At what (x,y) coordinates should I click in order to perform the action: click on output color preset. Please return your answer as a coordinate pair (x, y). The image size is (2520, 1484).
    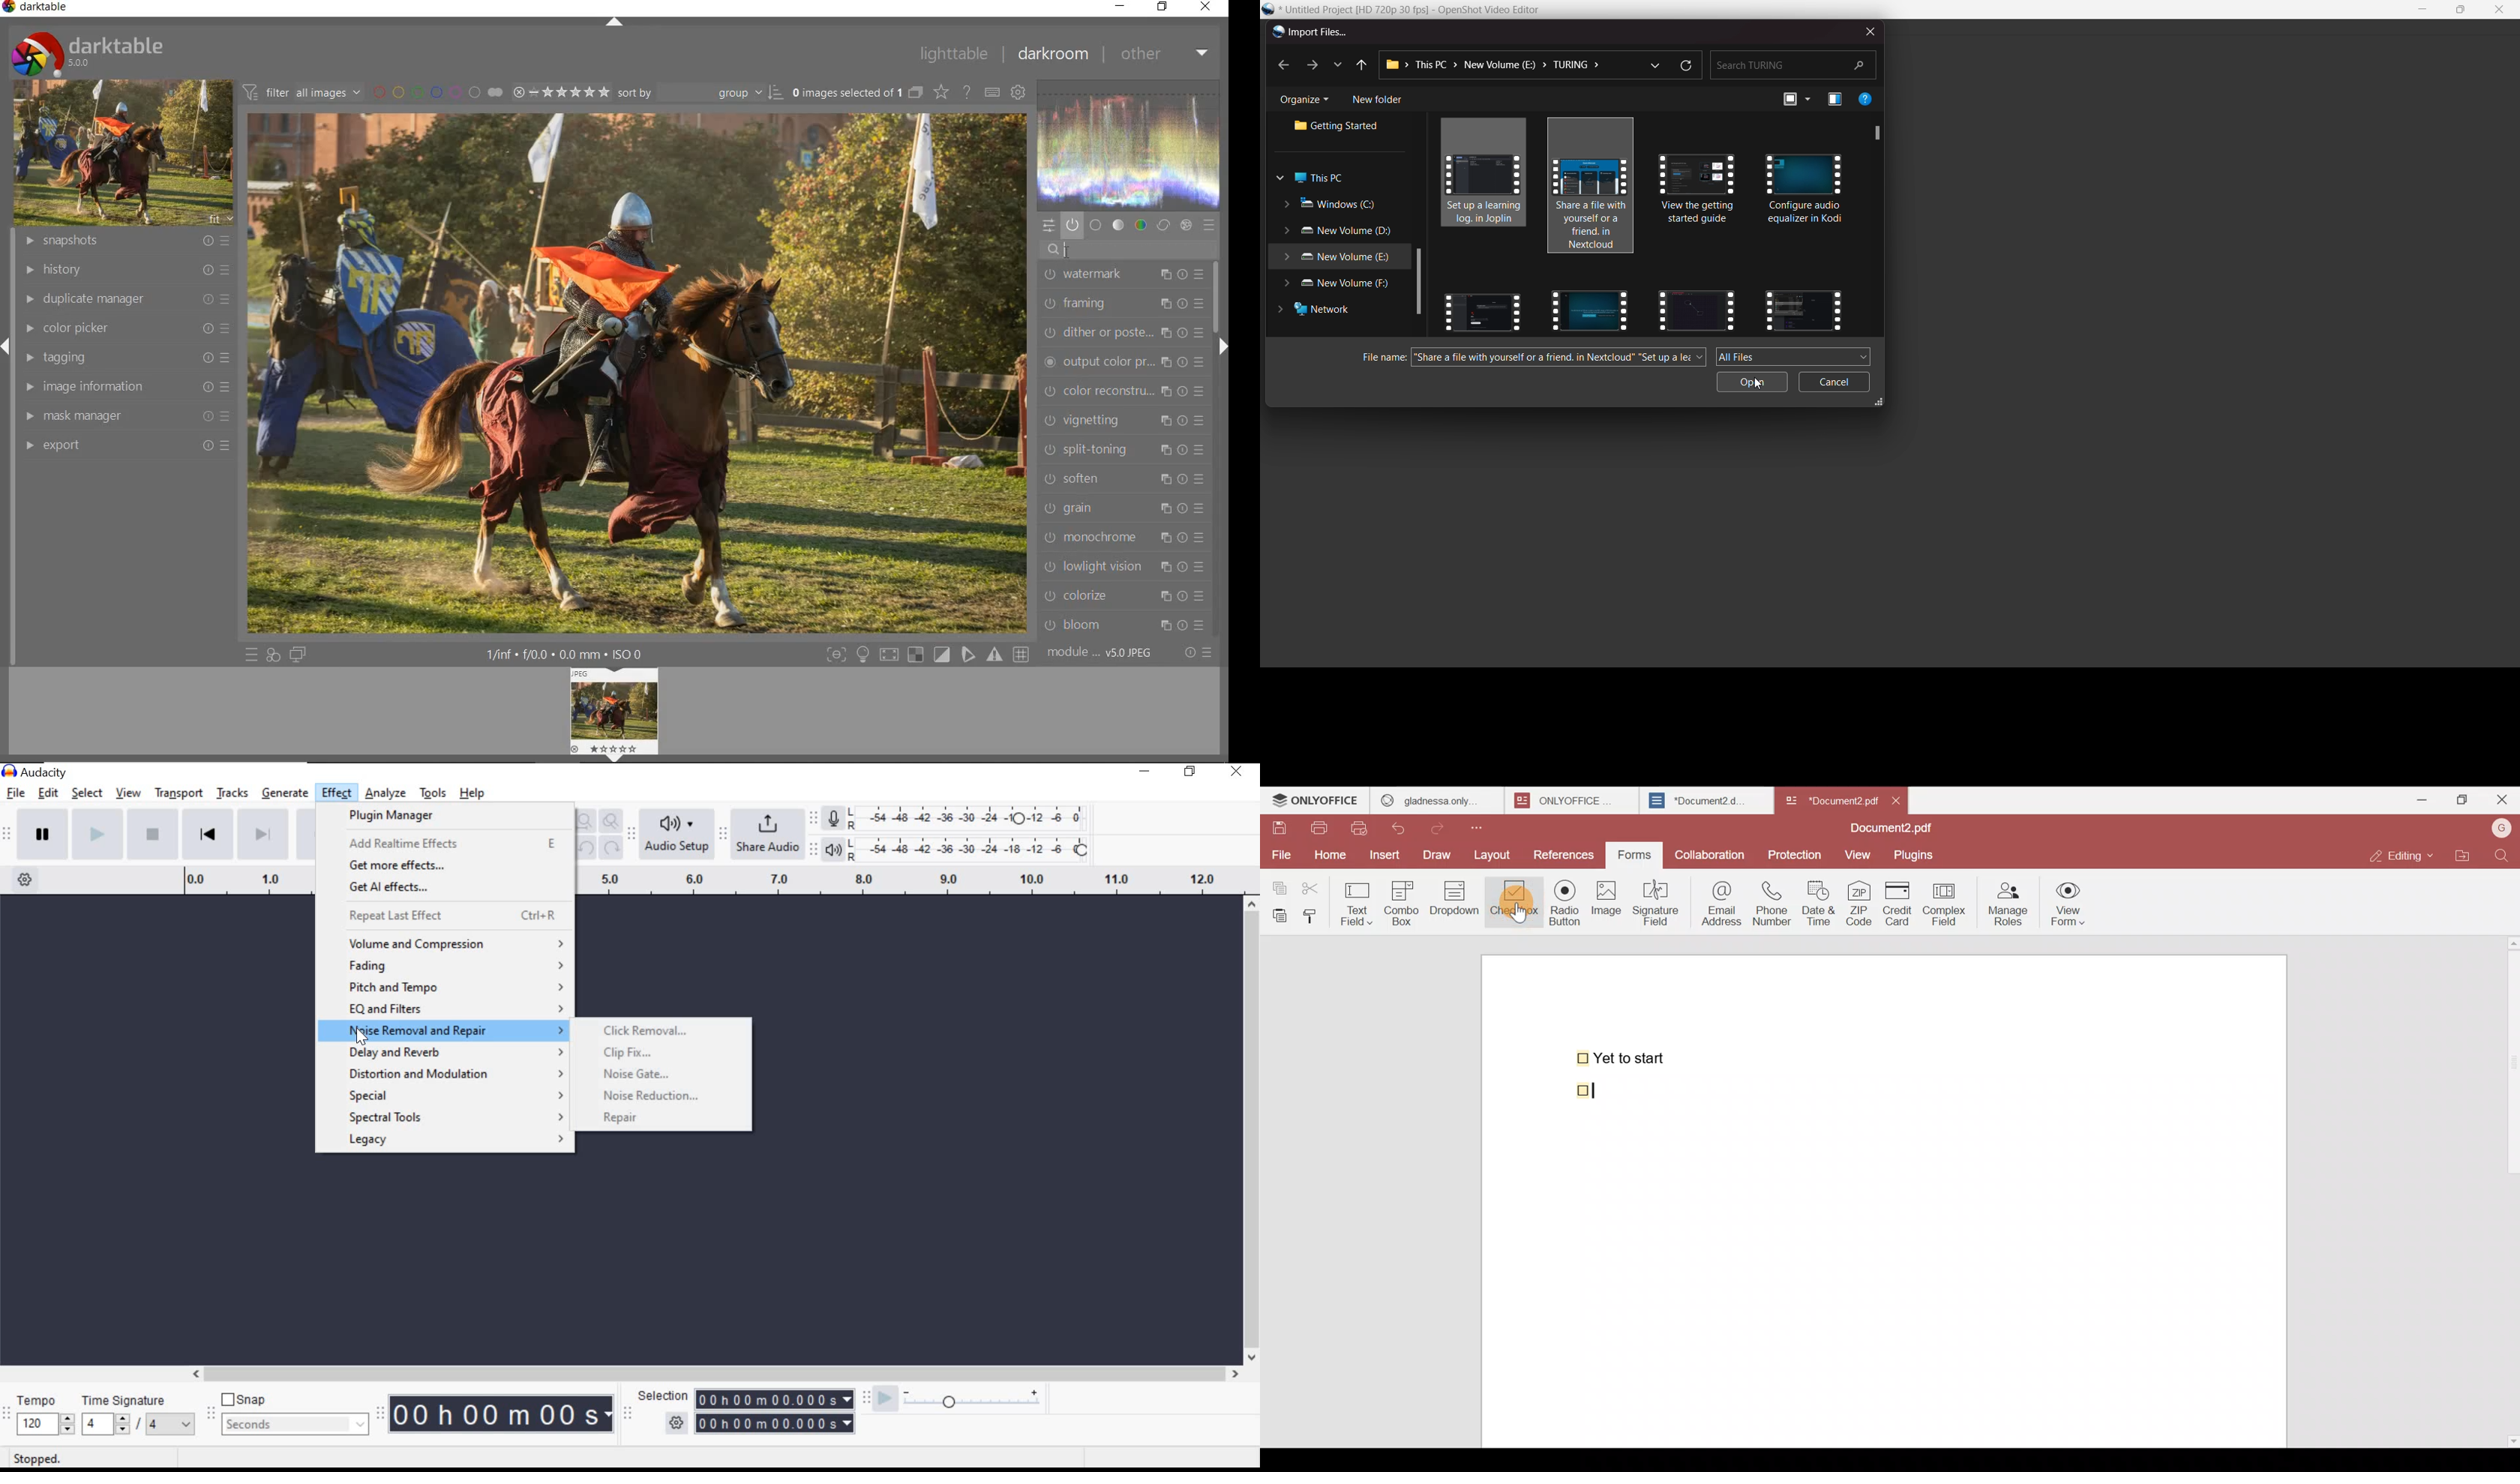
    Looking at the image, I should click on (1120, 361).